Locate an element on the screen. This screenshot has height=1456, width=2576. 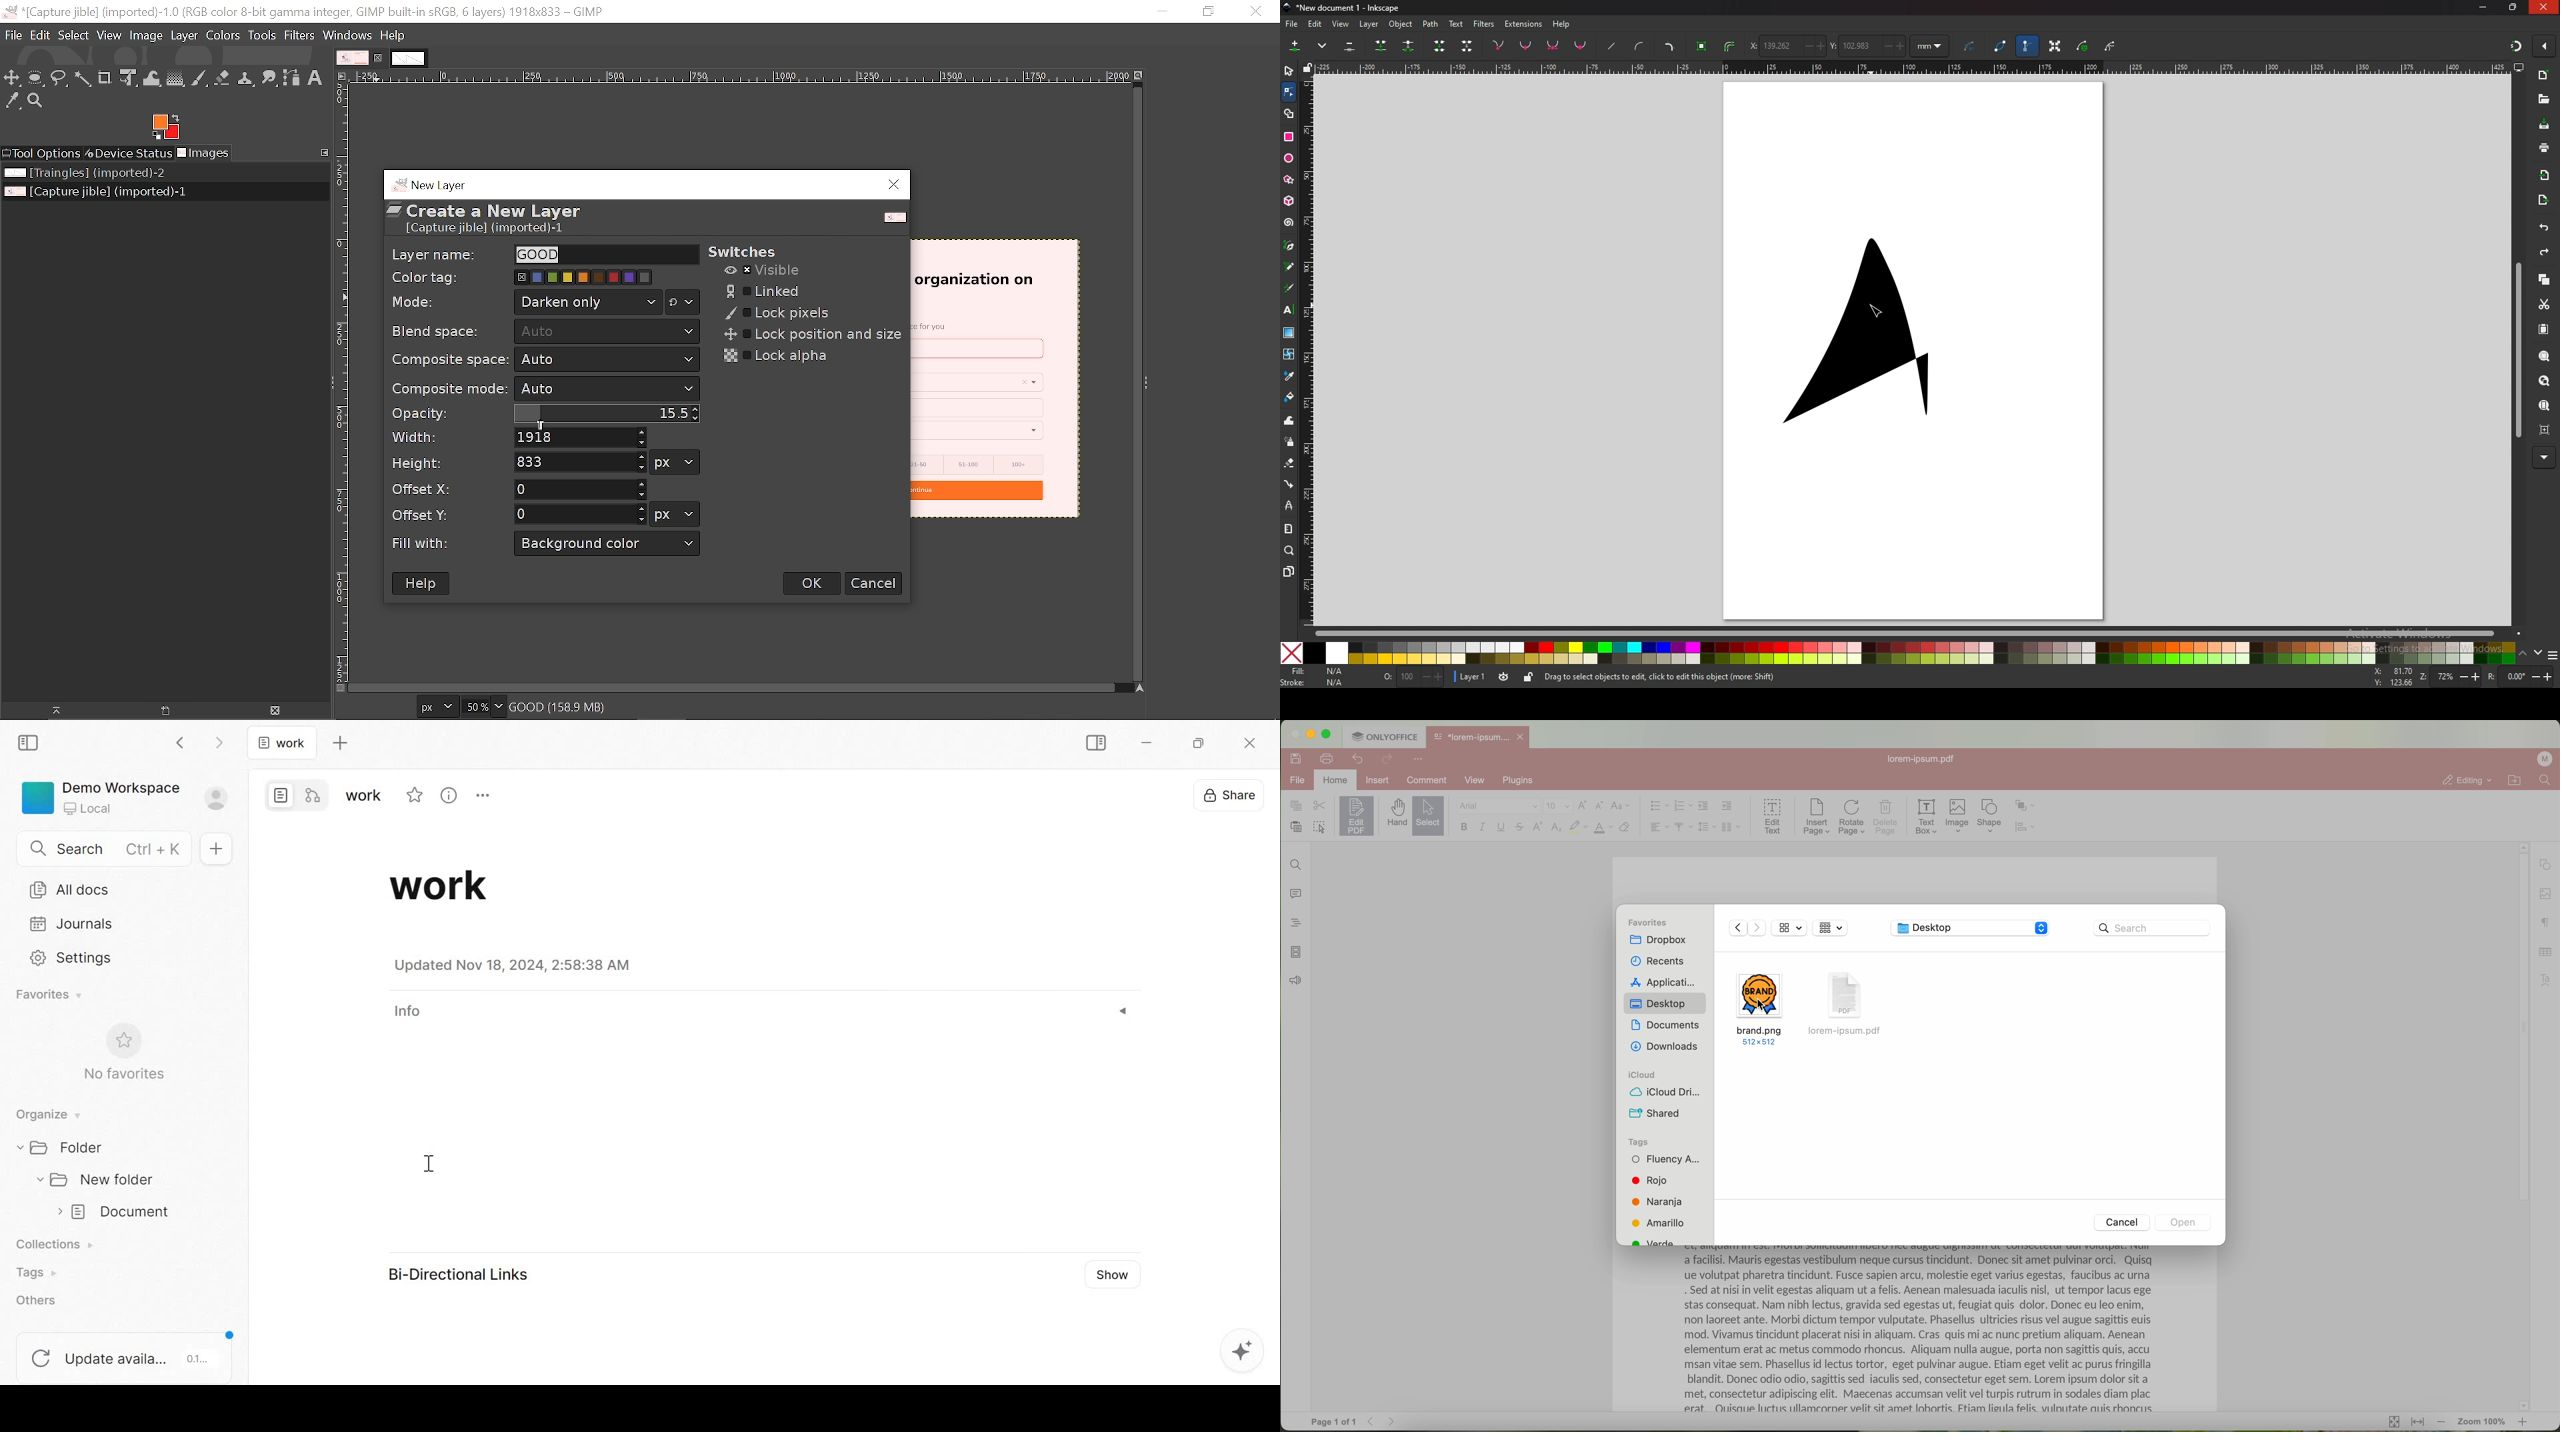
Linked is located at coordinates (765, 291).